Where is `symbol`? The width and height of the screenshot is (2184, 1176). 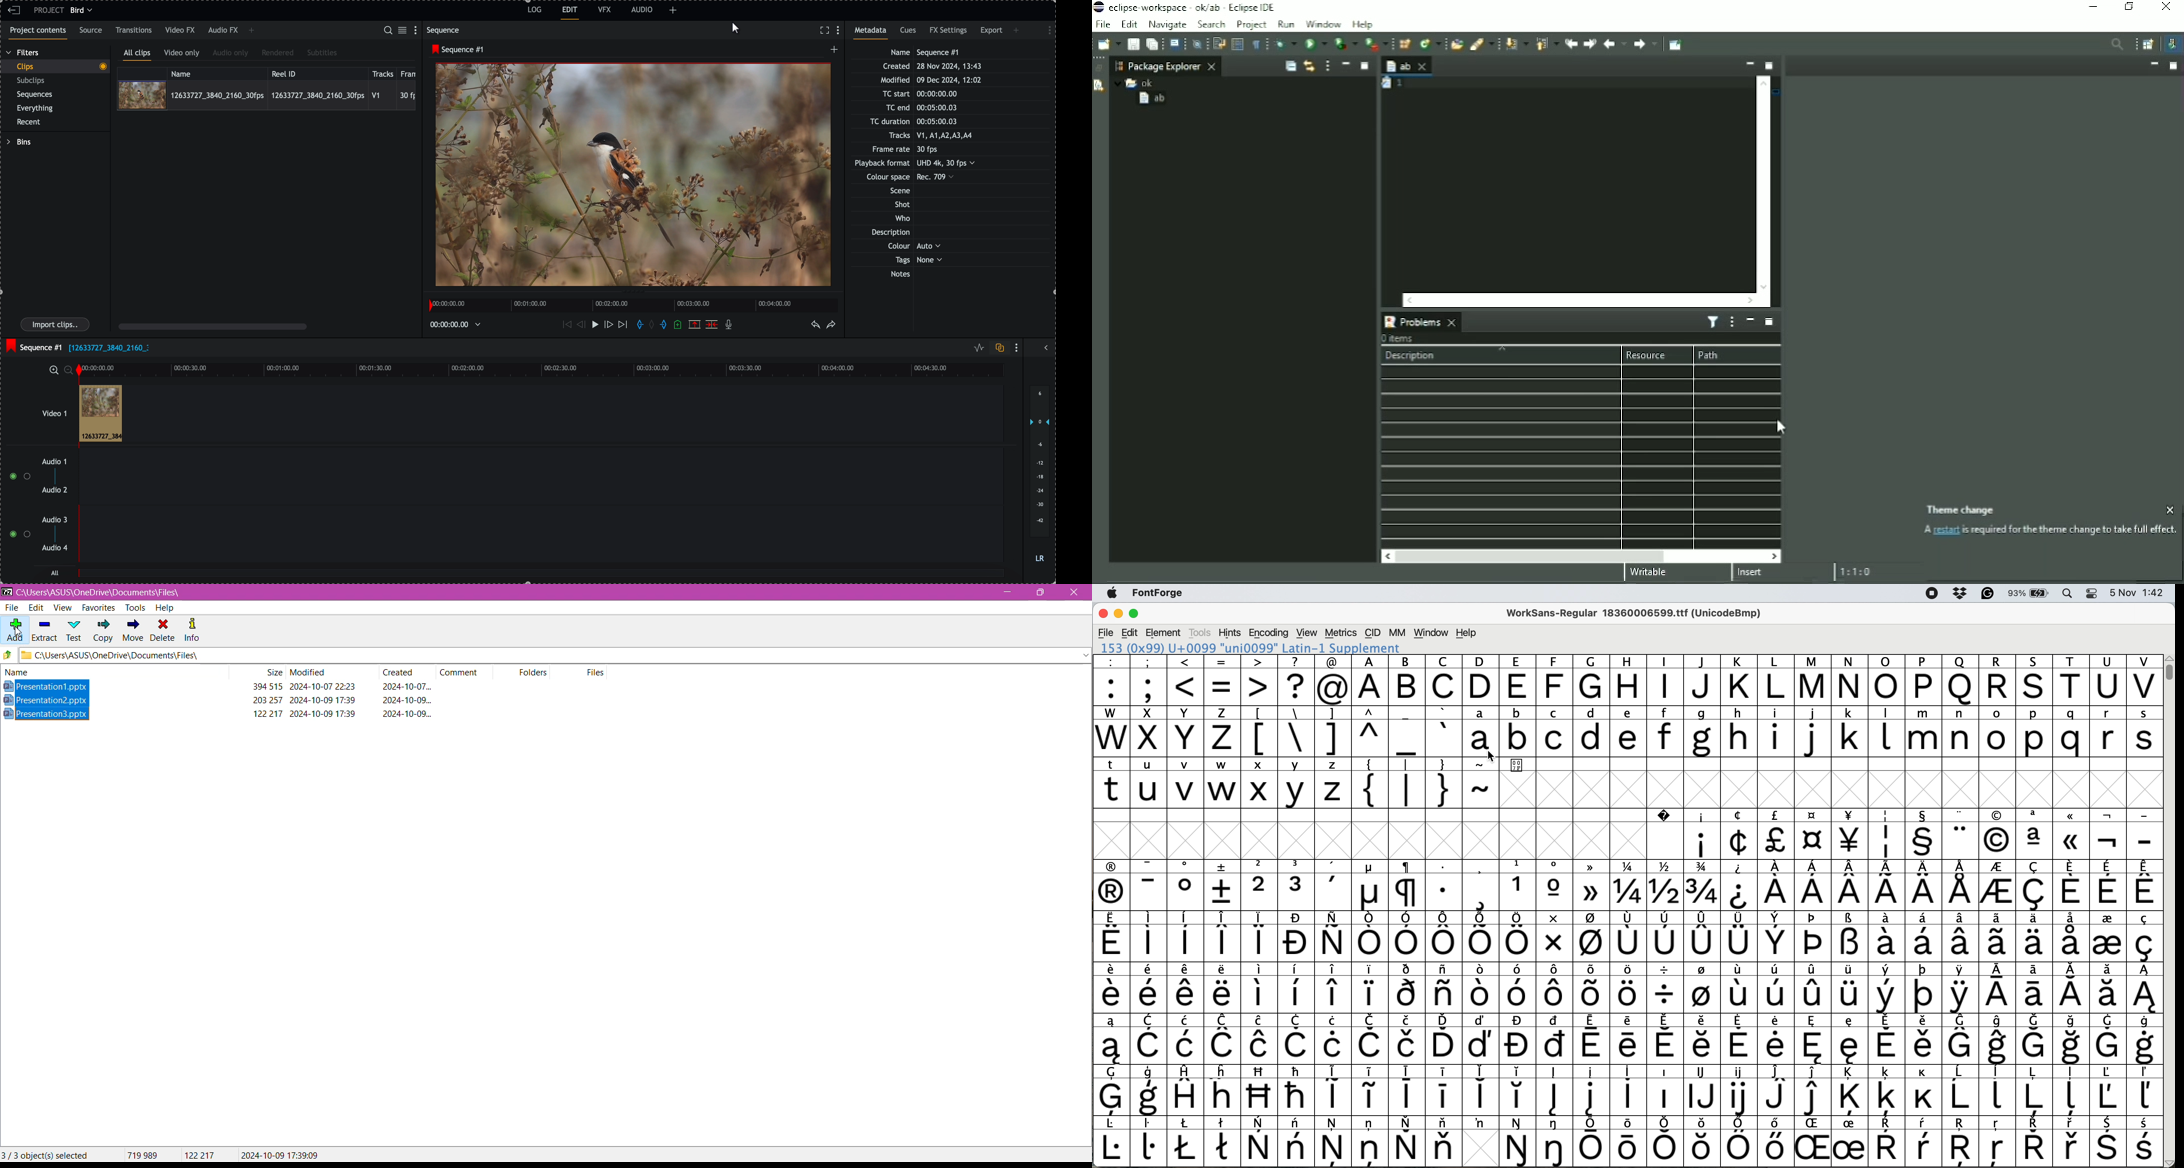
symbol is located at coordinates (1740, 885).